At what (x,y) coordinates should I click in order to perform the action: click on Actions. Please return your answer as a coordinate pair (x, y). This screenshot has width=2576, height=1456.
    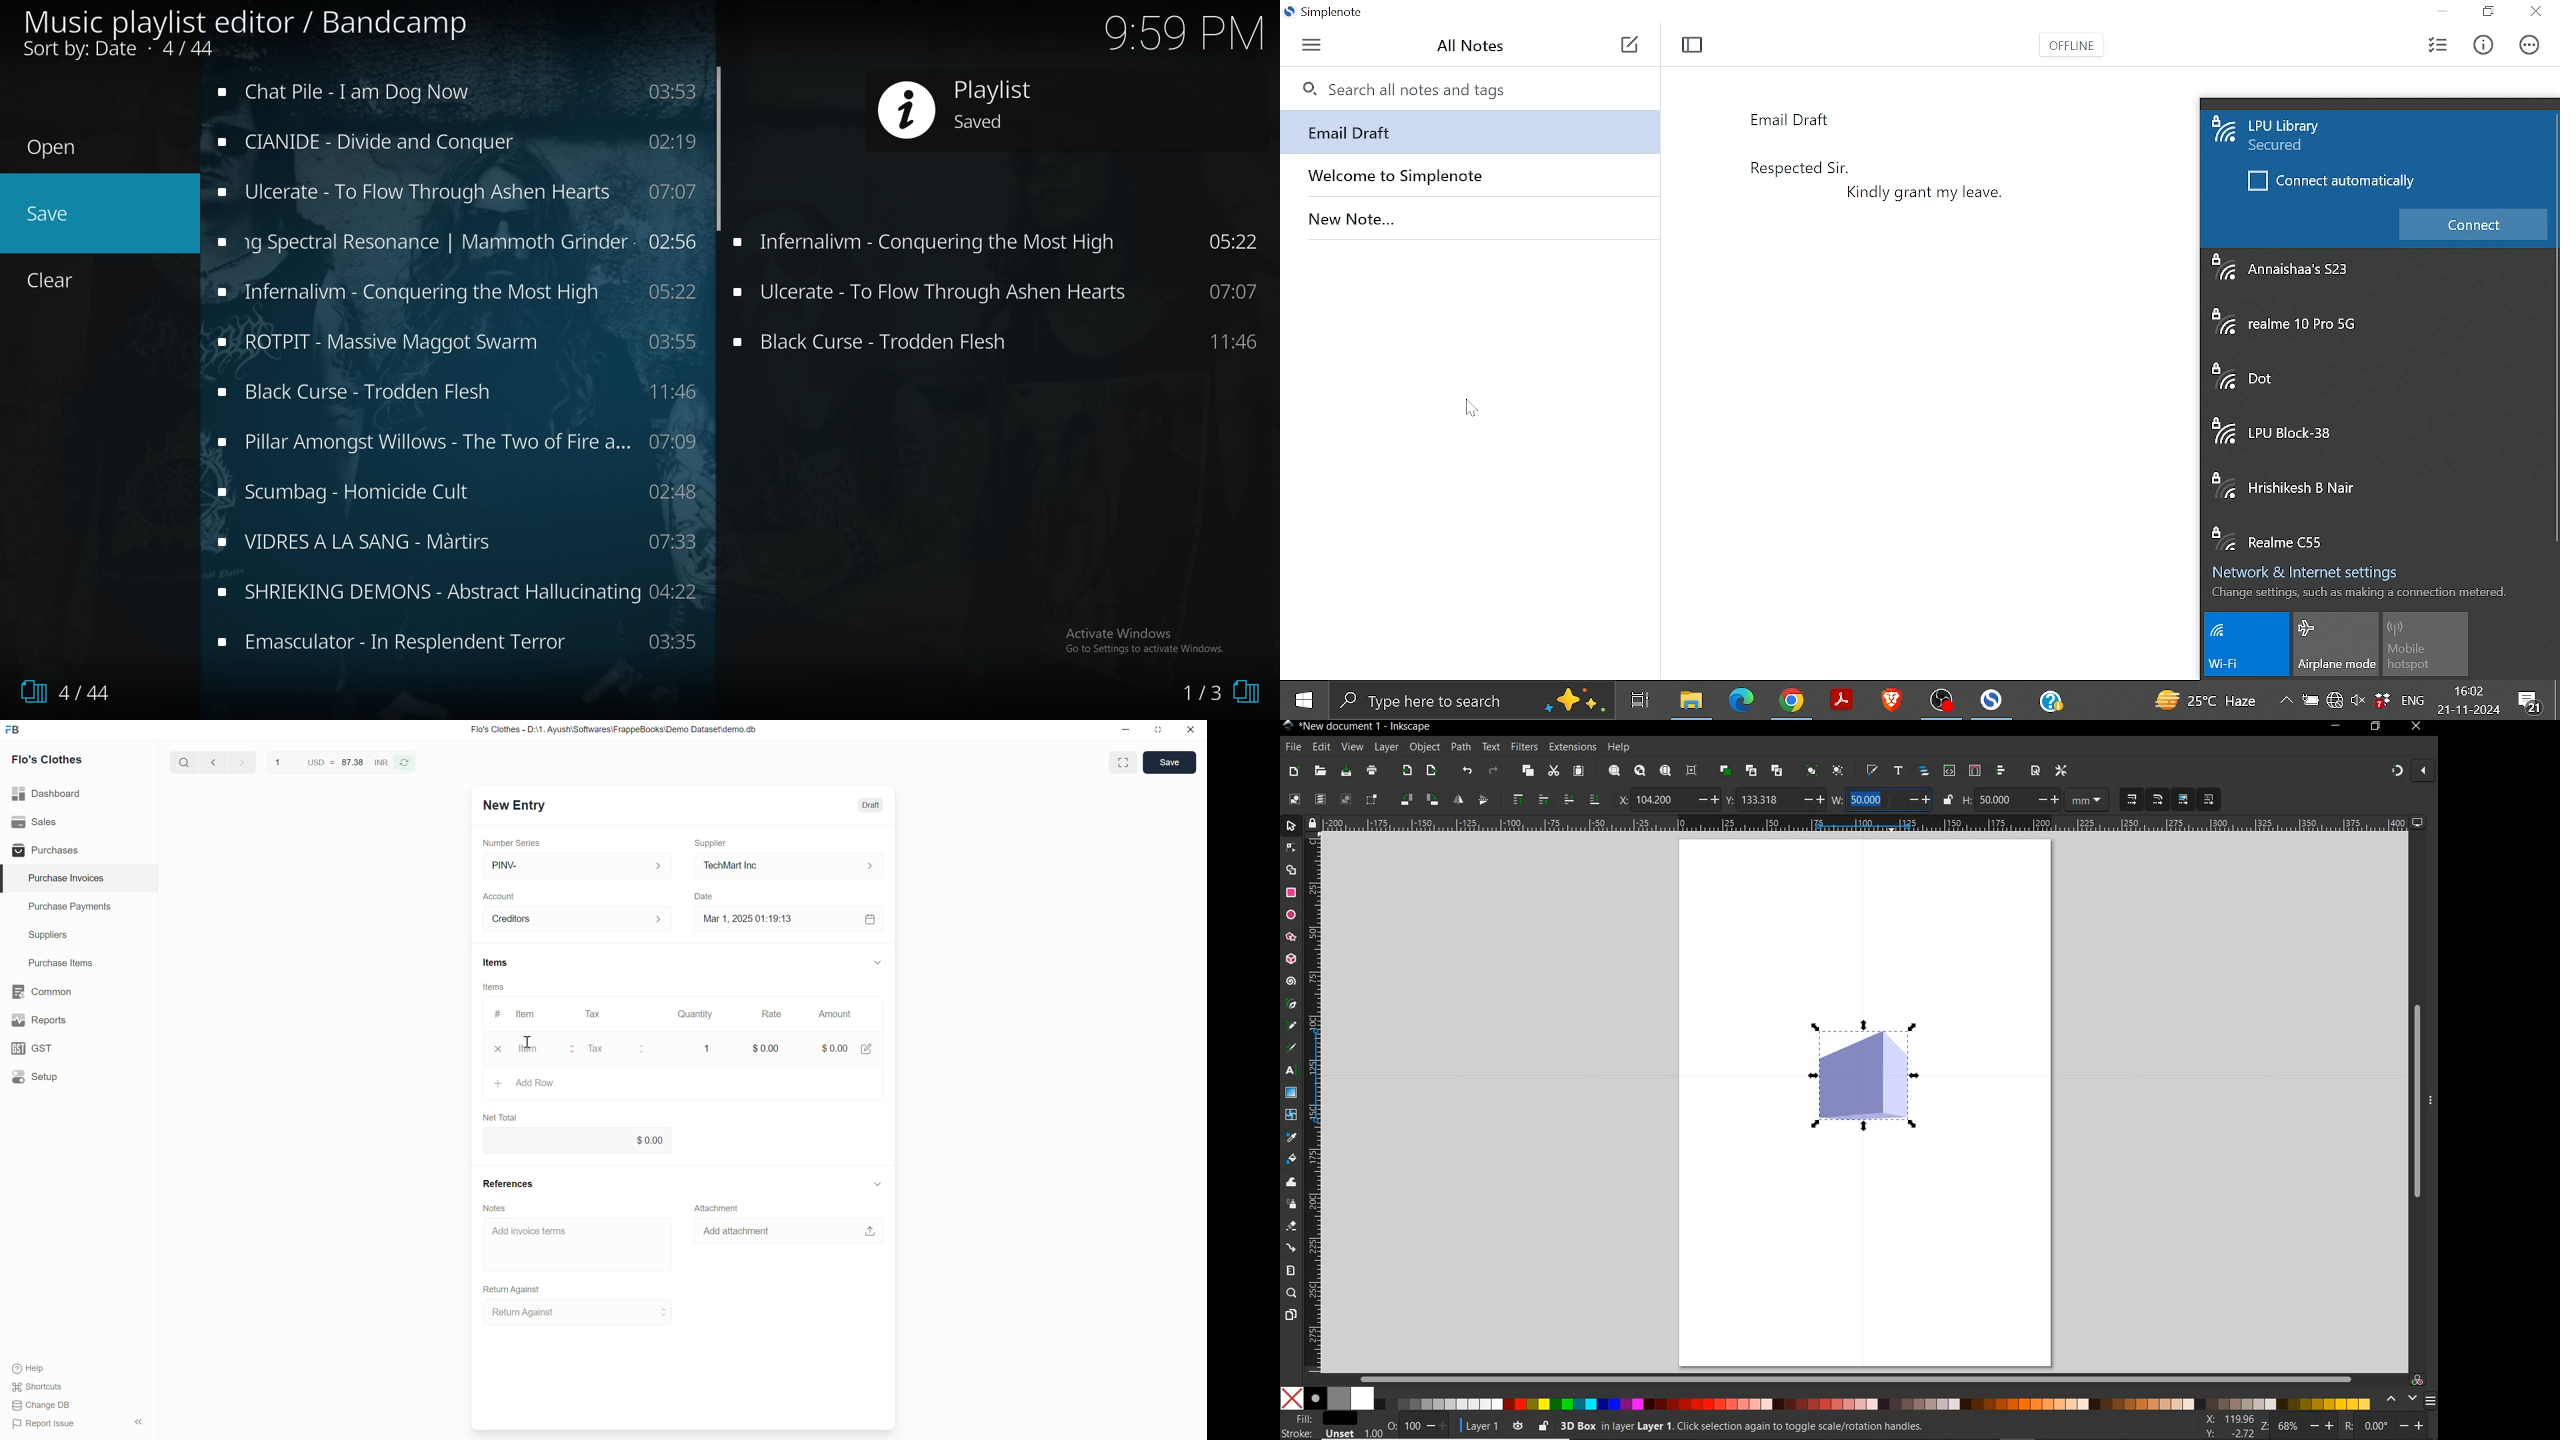
    Looking at the image, I should click on (2526, 45).